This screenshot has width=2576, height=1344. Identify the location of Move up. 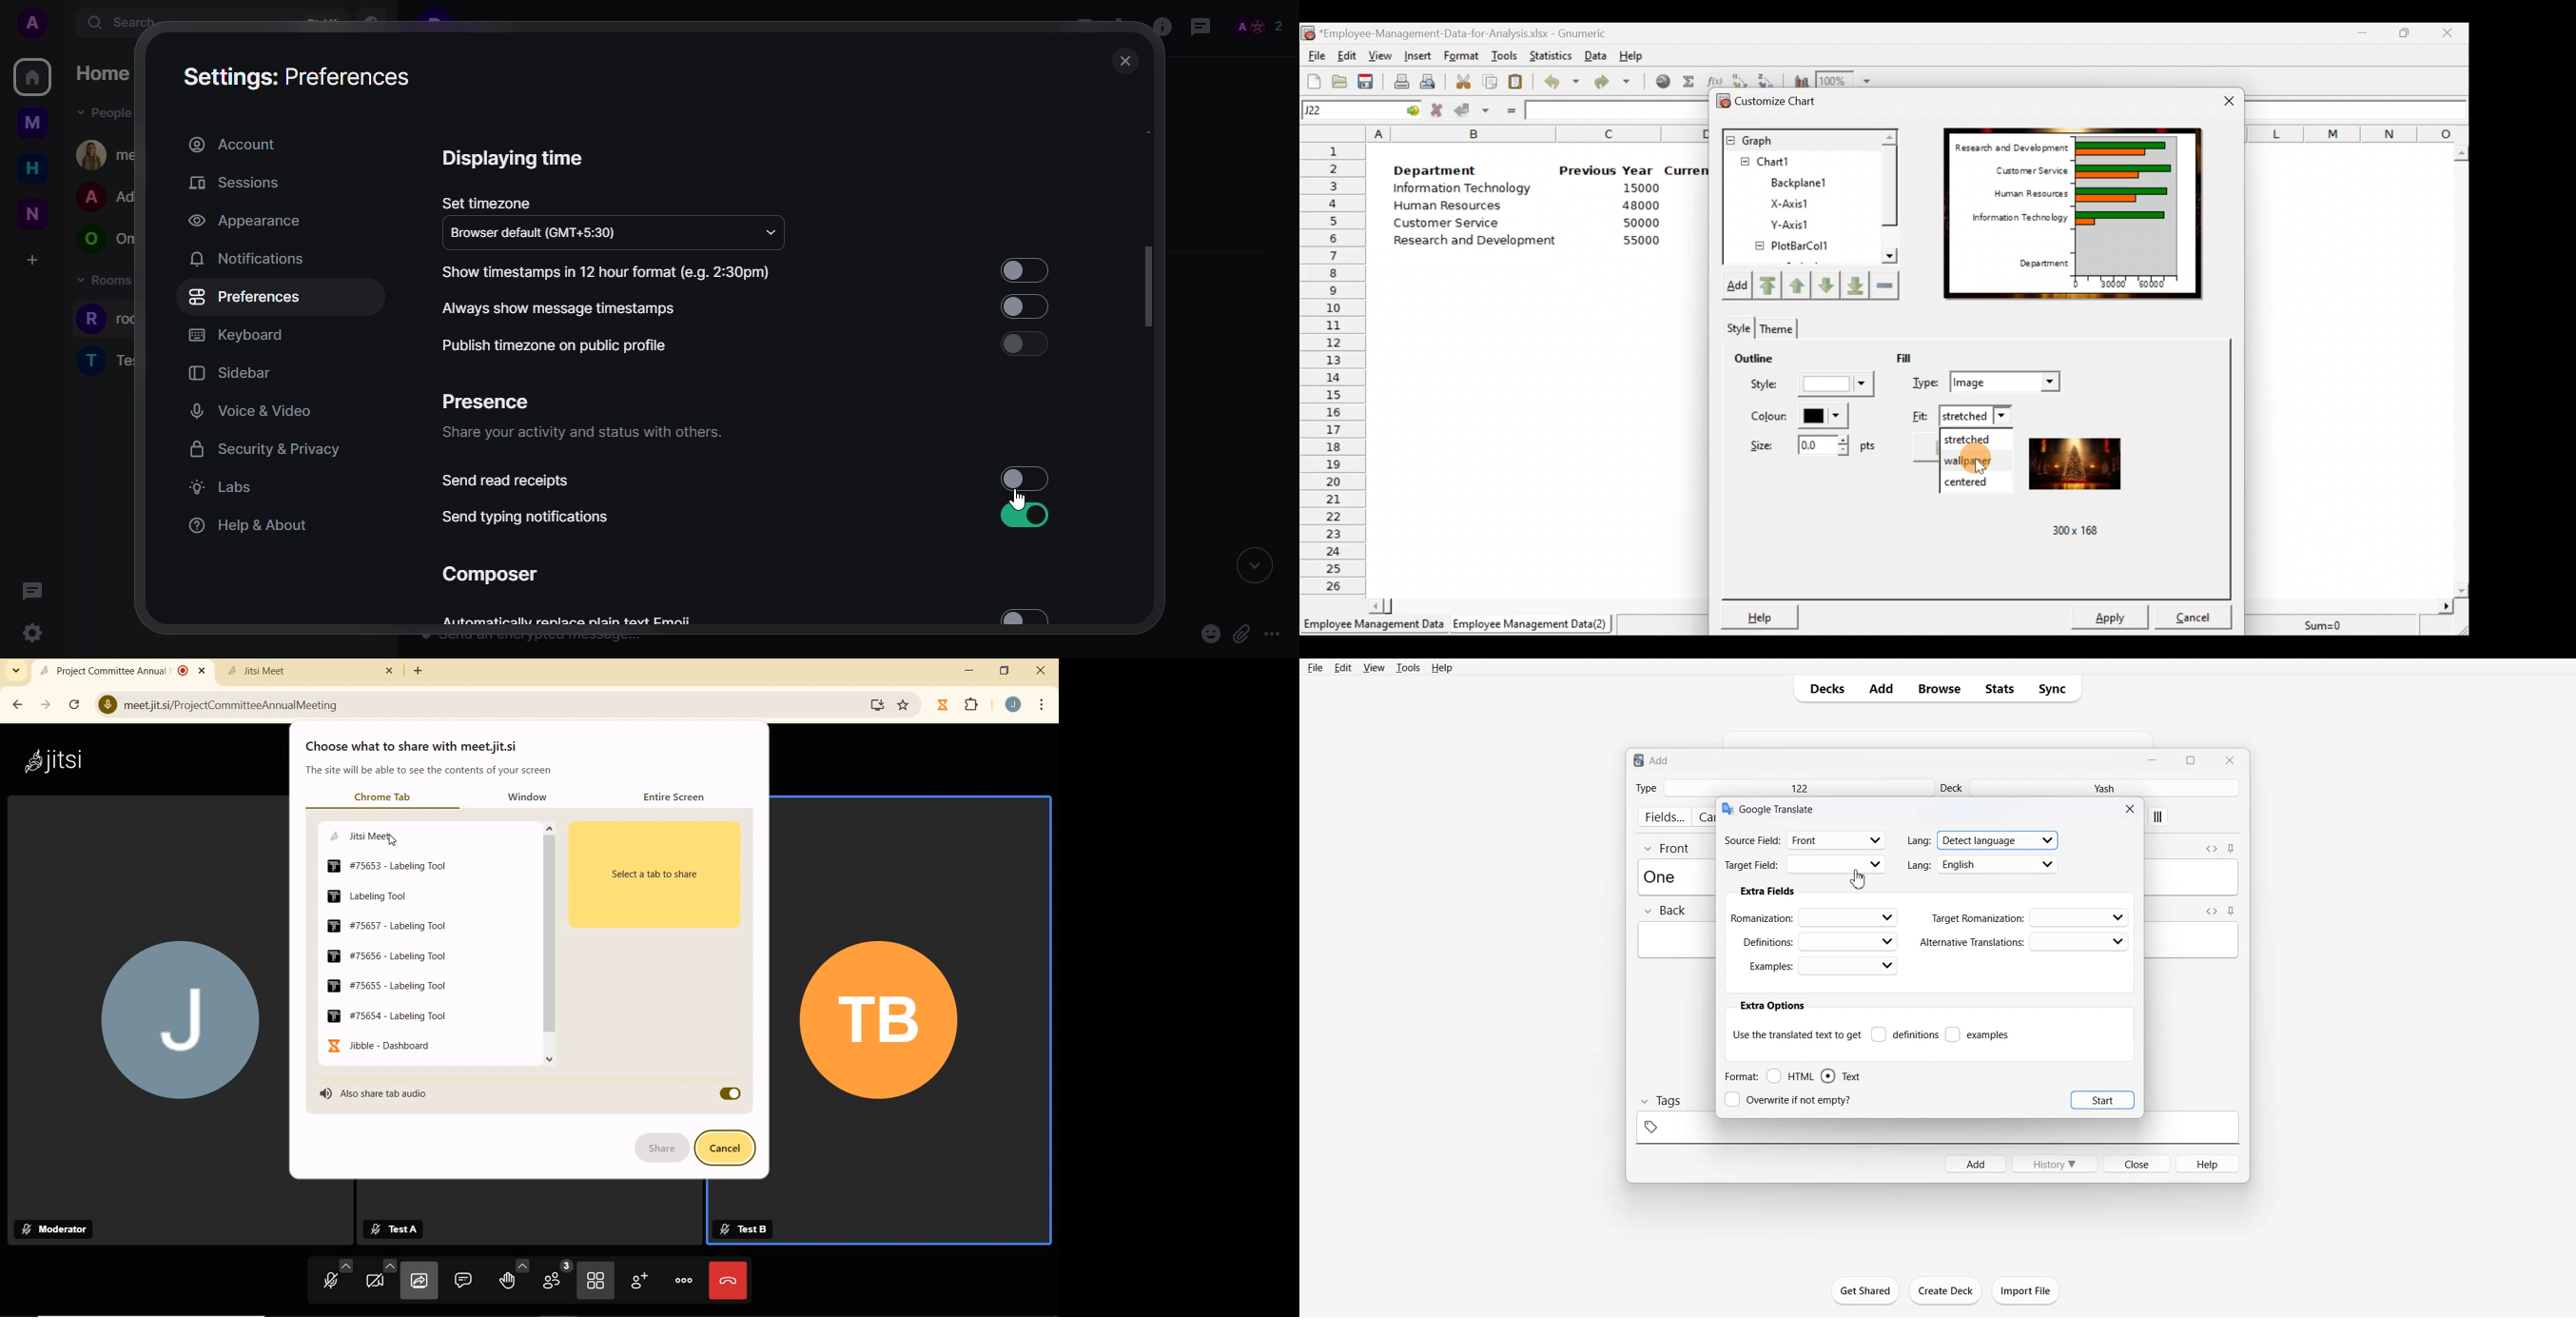
(1798, 284).